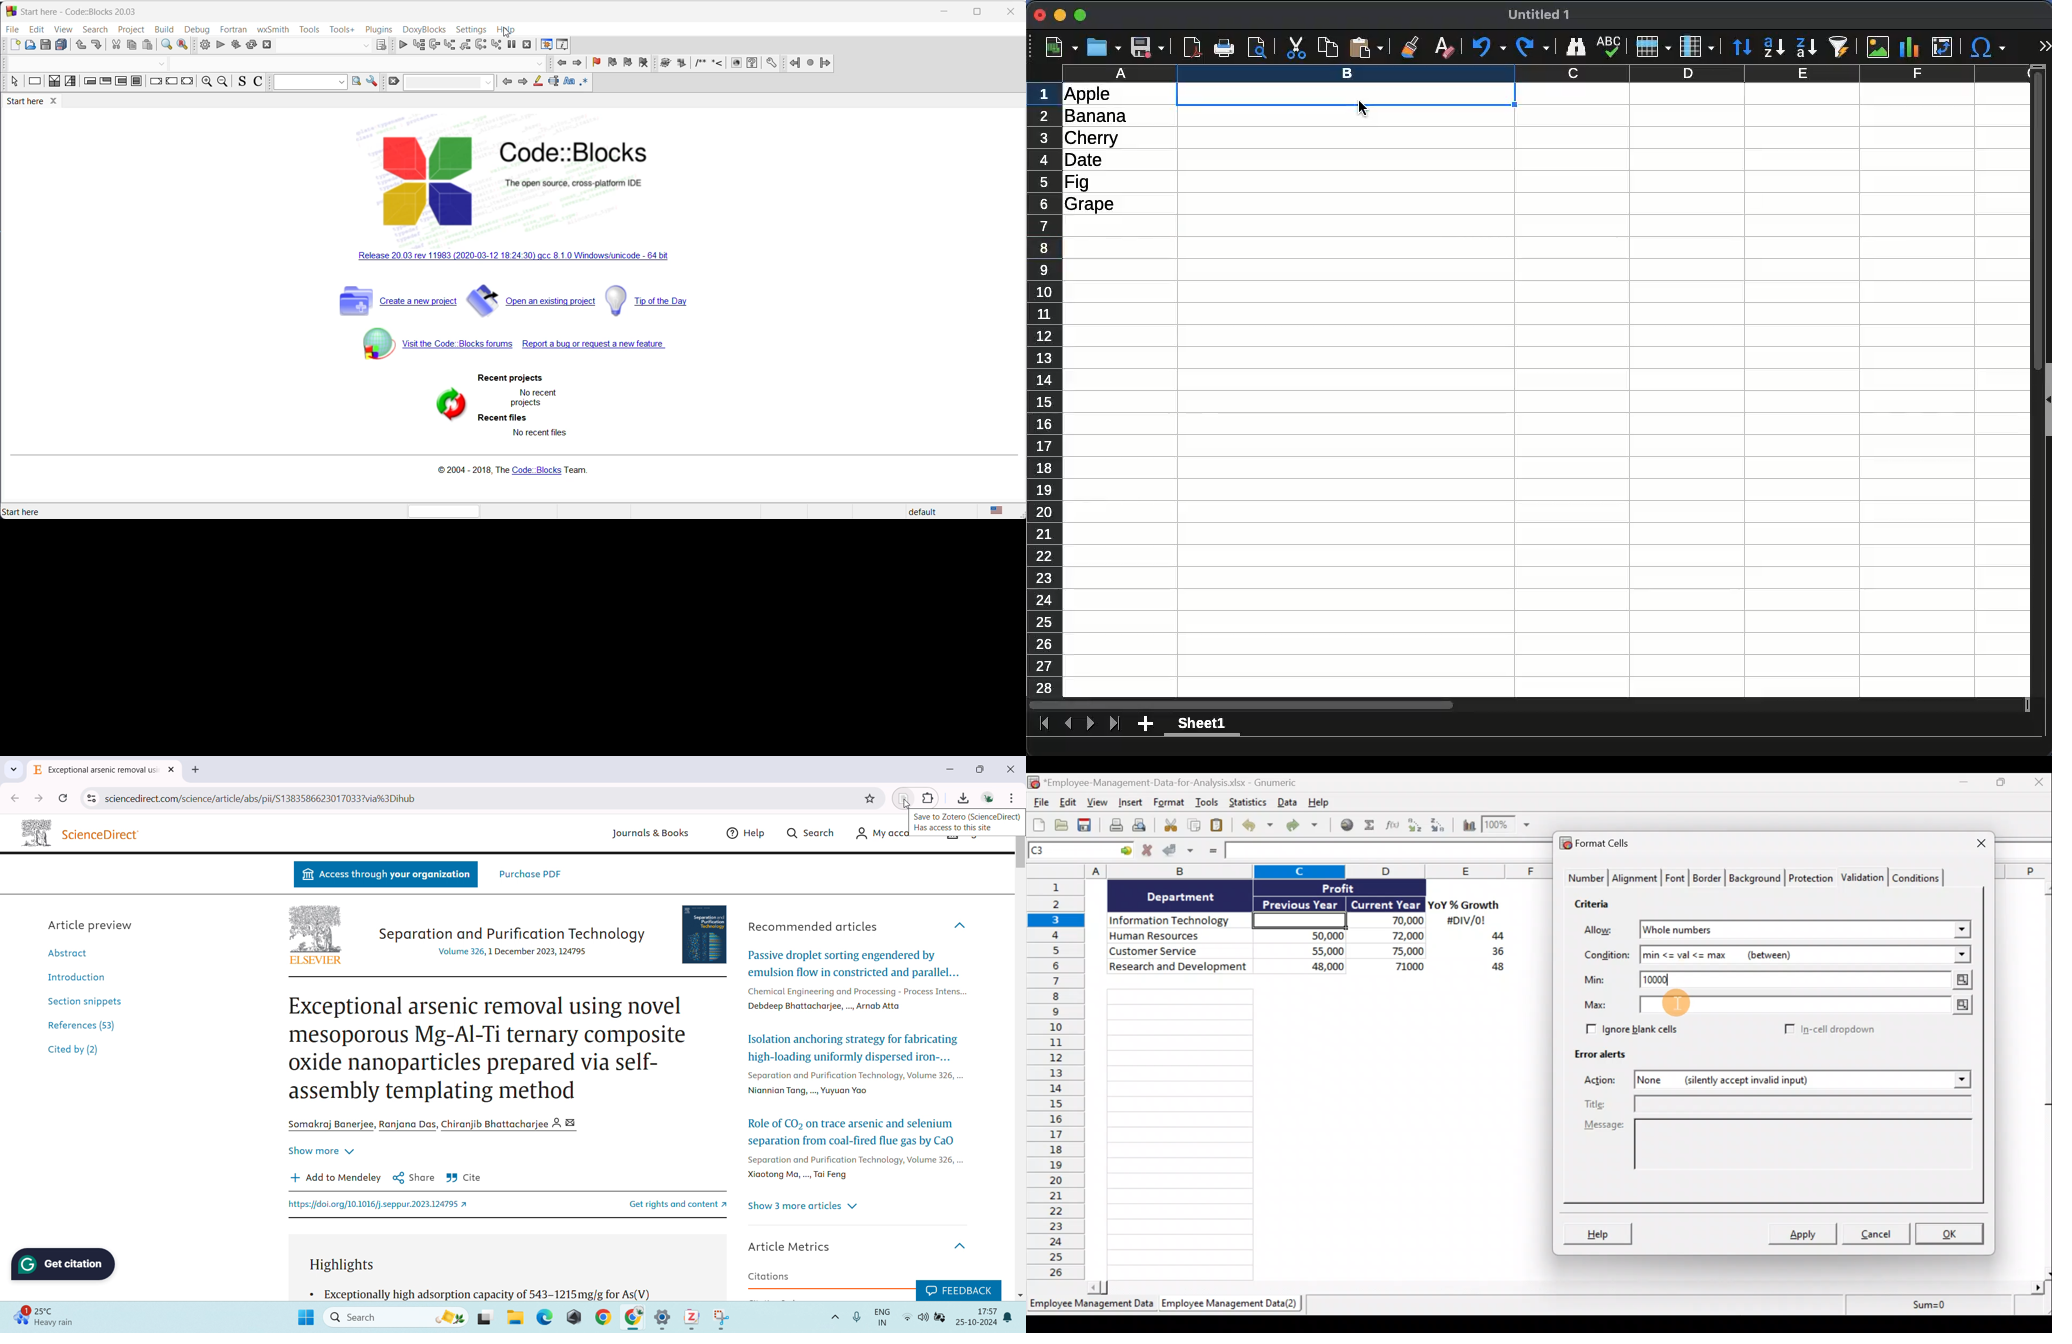  I want to click on Whole numbers, so click(1743, 930).